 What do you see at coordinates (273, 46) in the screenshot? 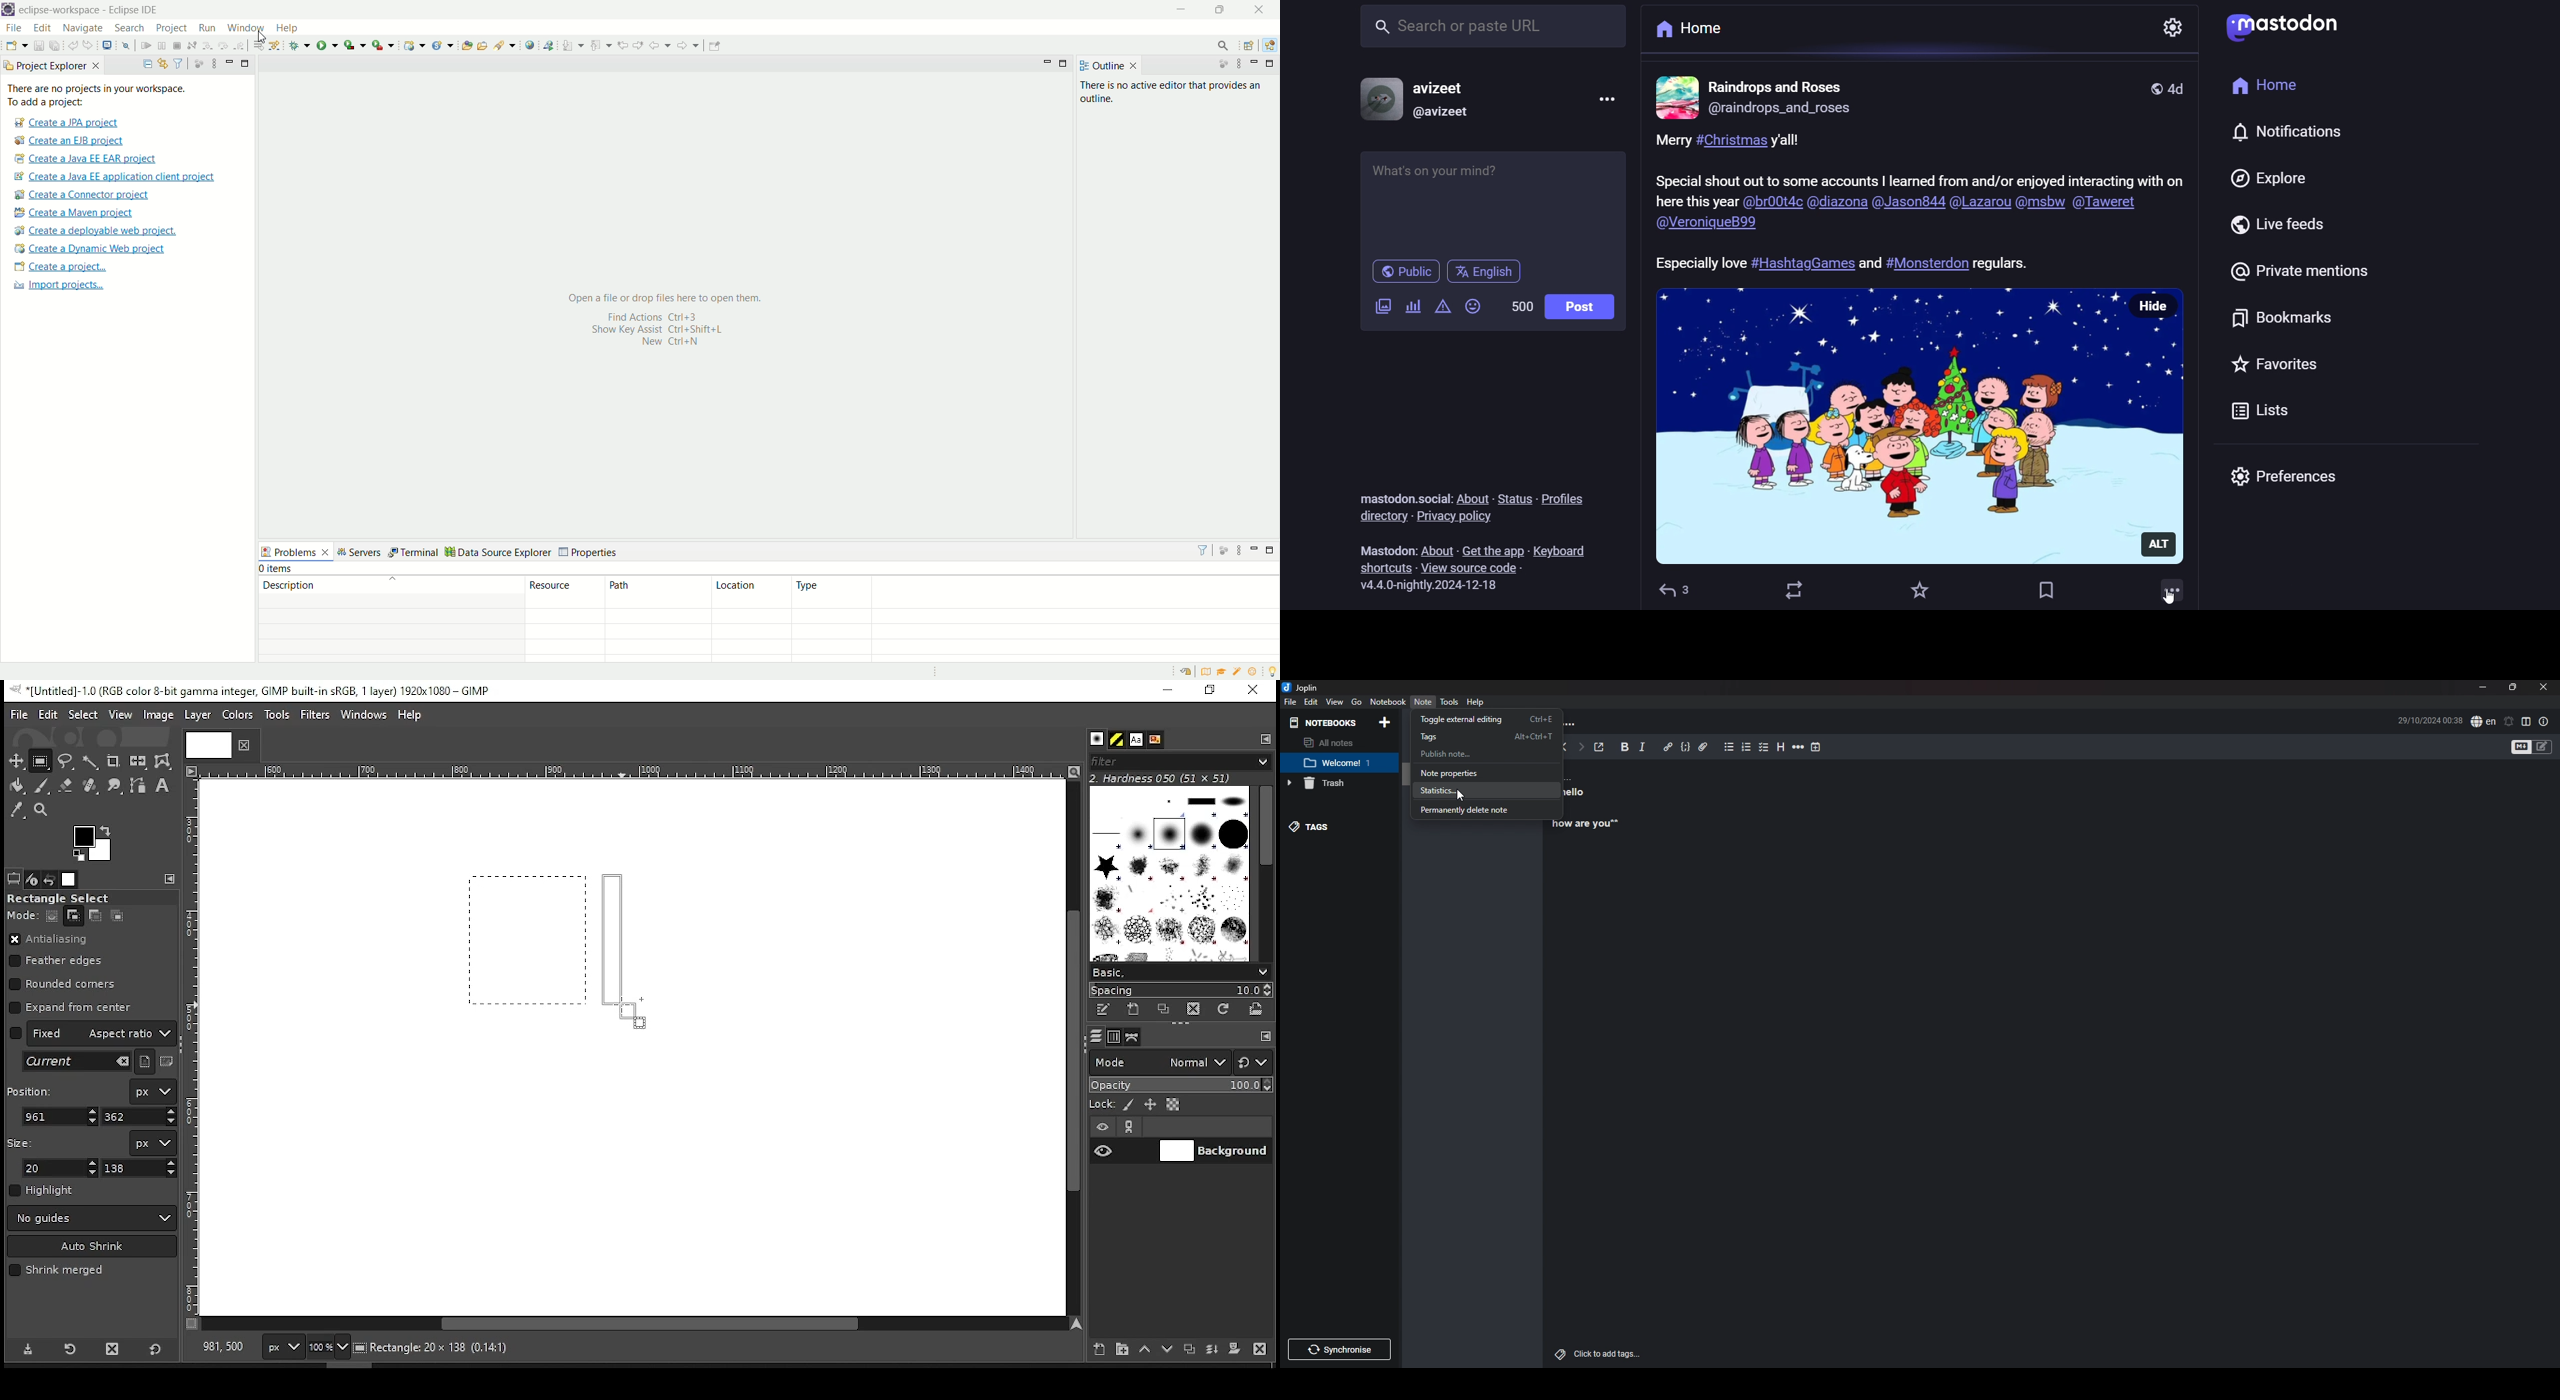
I see `use step filters` at bounding box center [273, 46].